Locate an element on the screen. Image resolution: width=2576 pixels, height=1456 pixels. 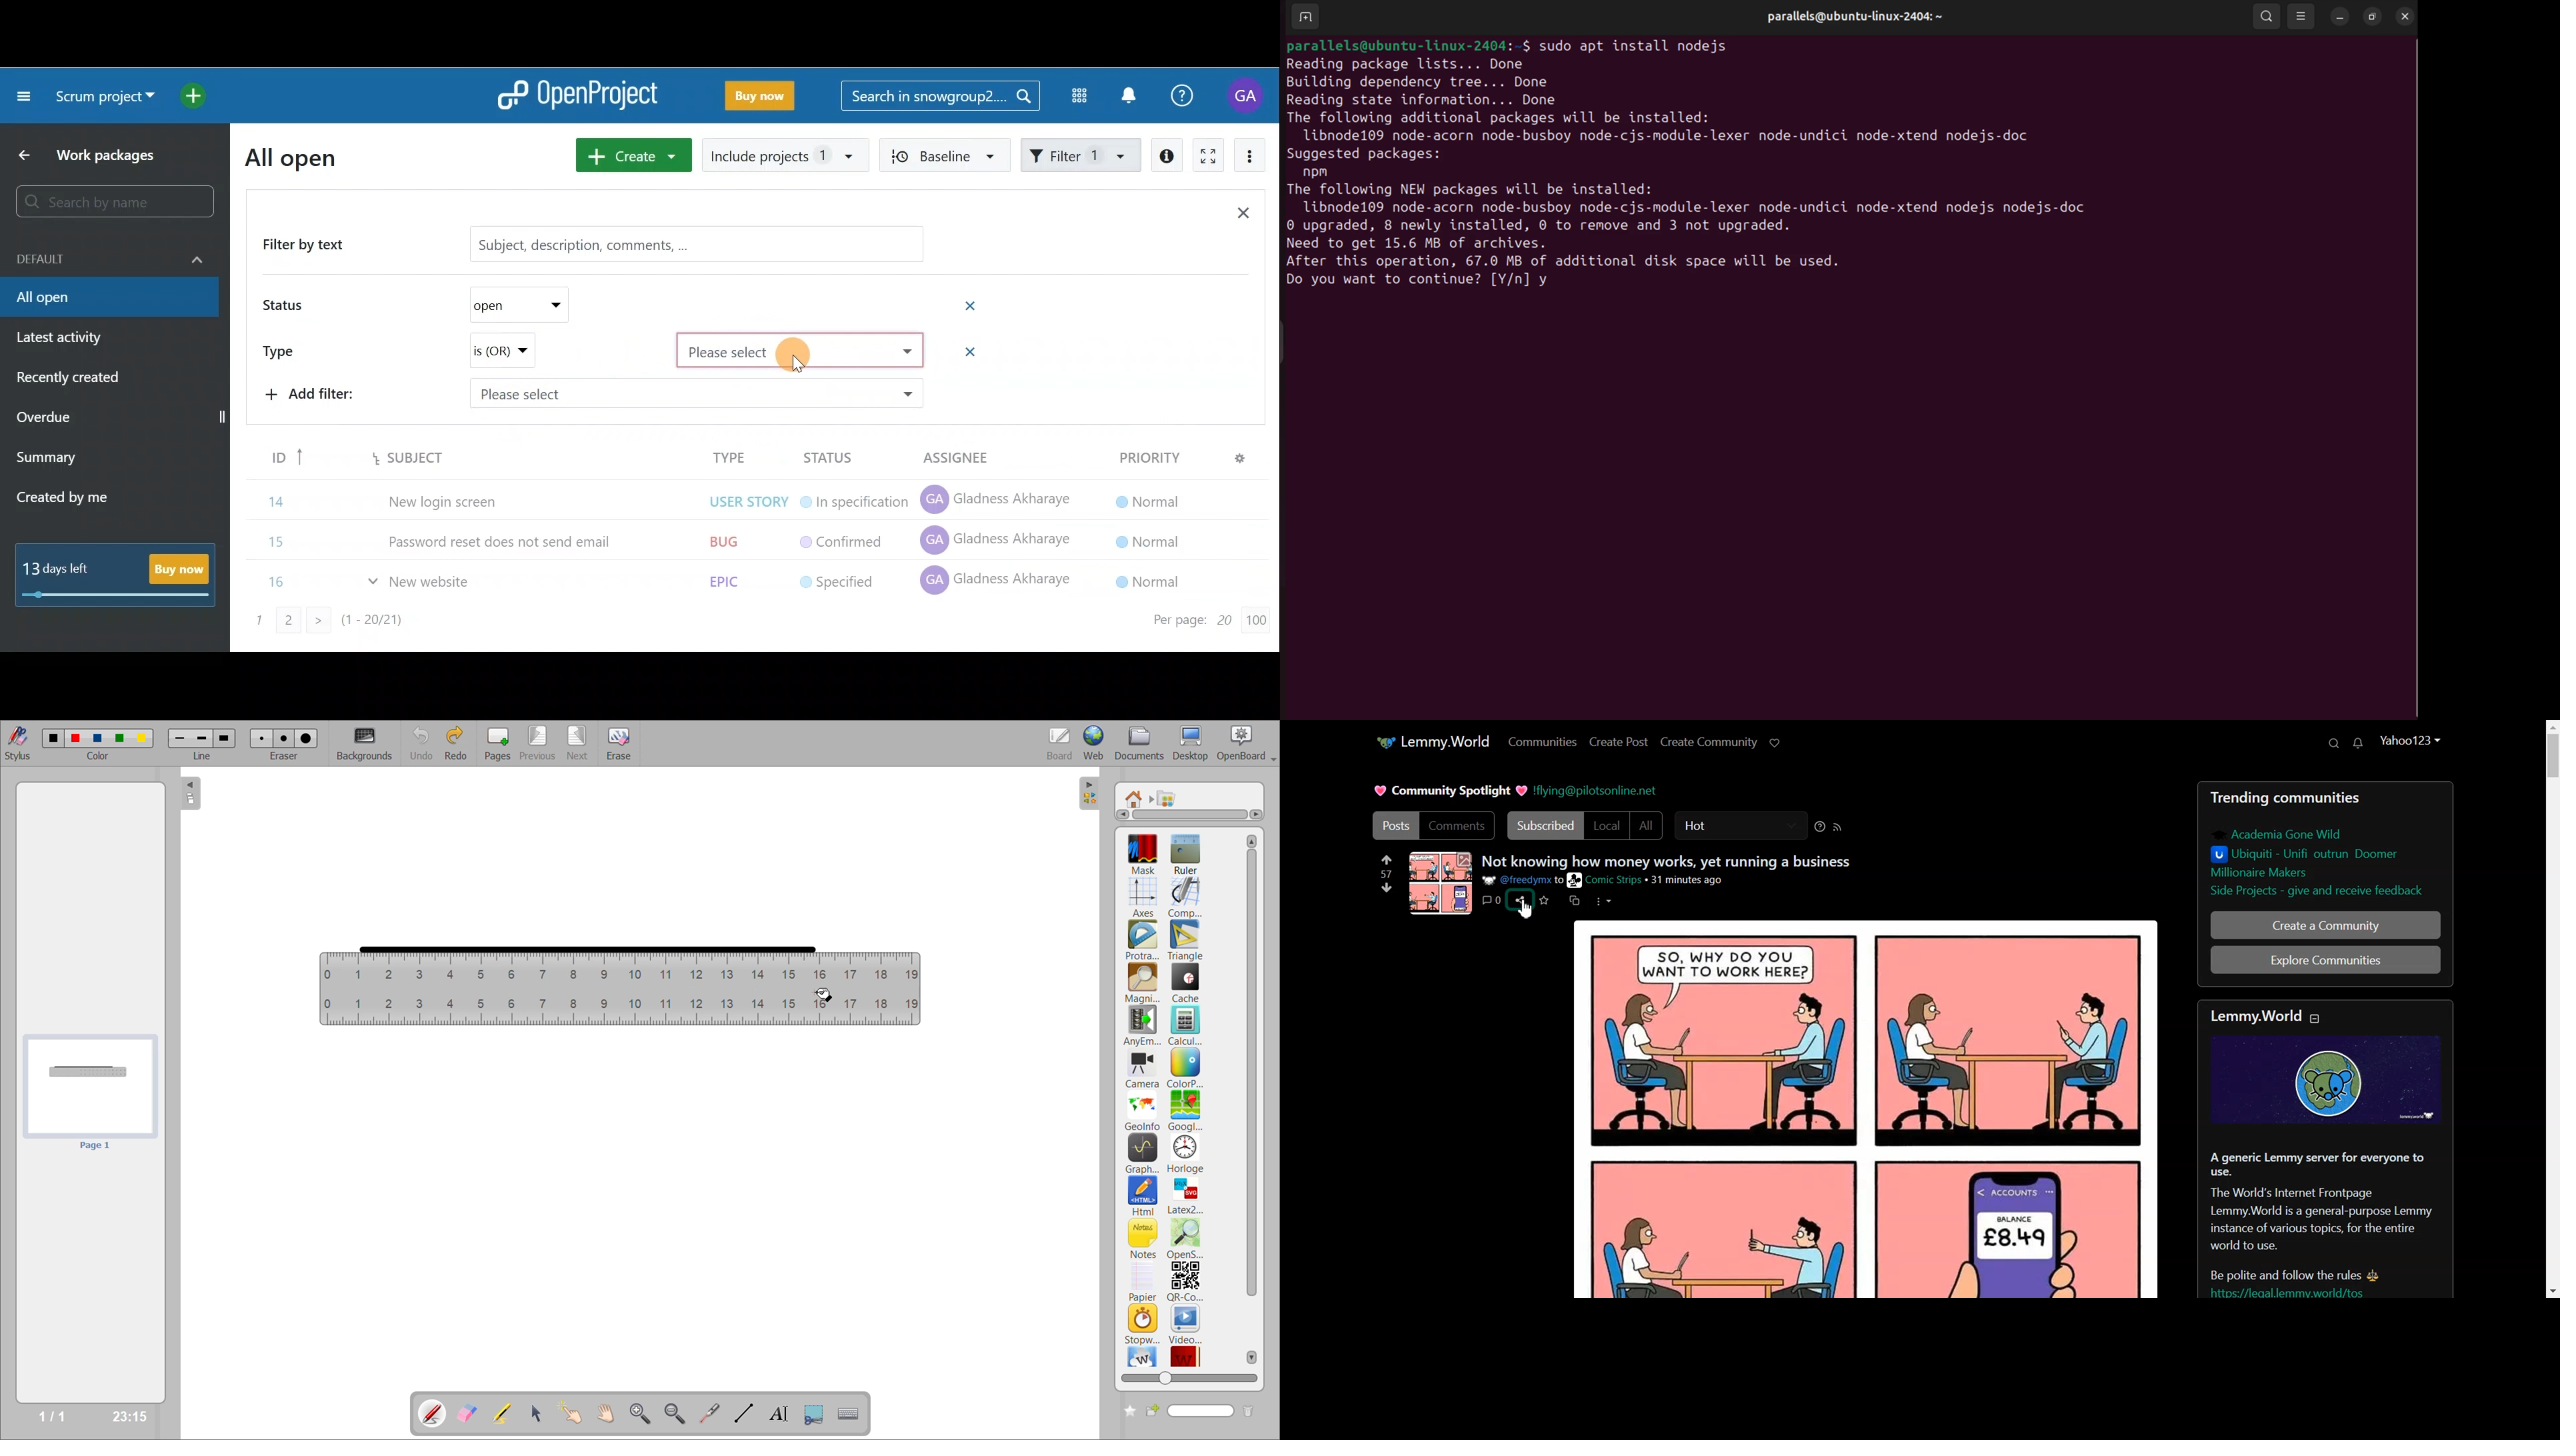
Page number is located at coordinates (360, 626).